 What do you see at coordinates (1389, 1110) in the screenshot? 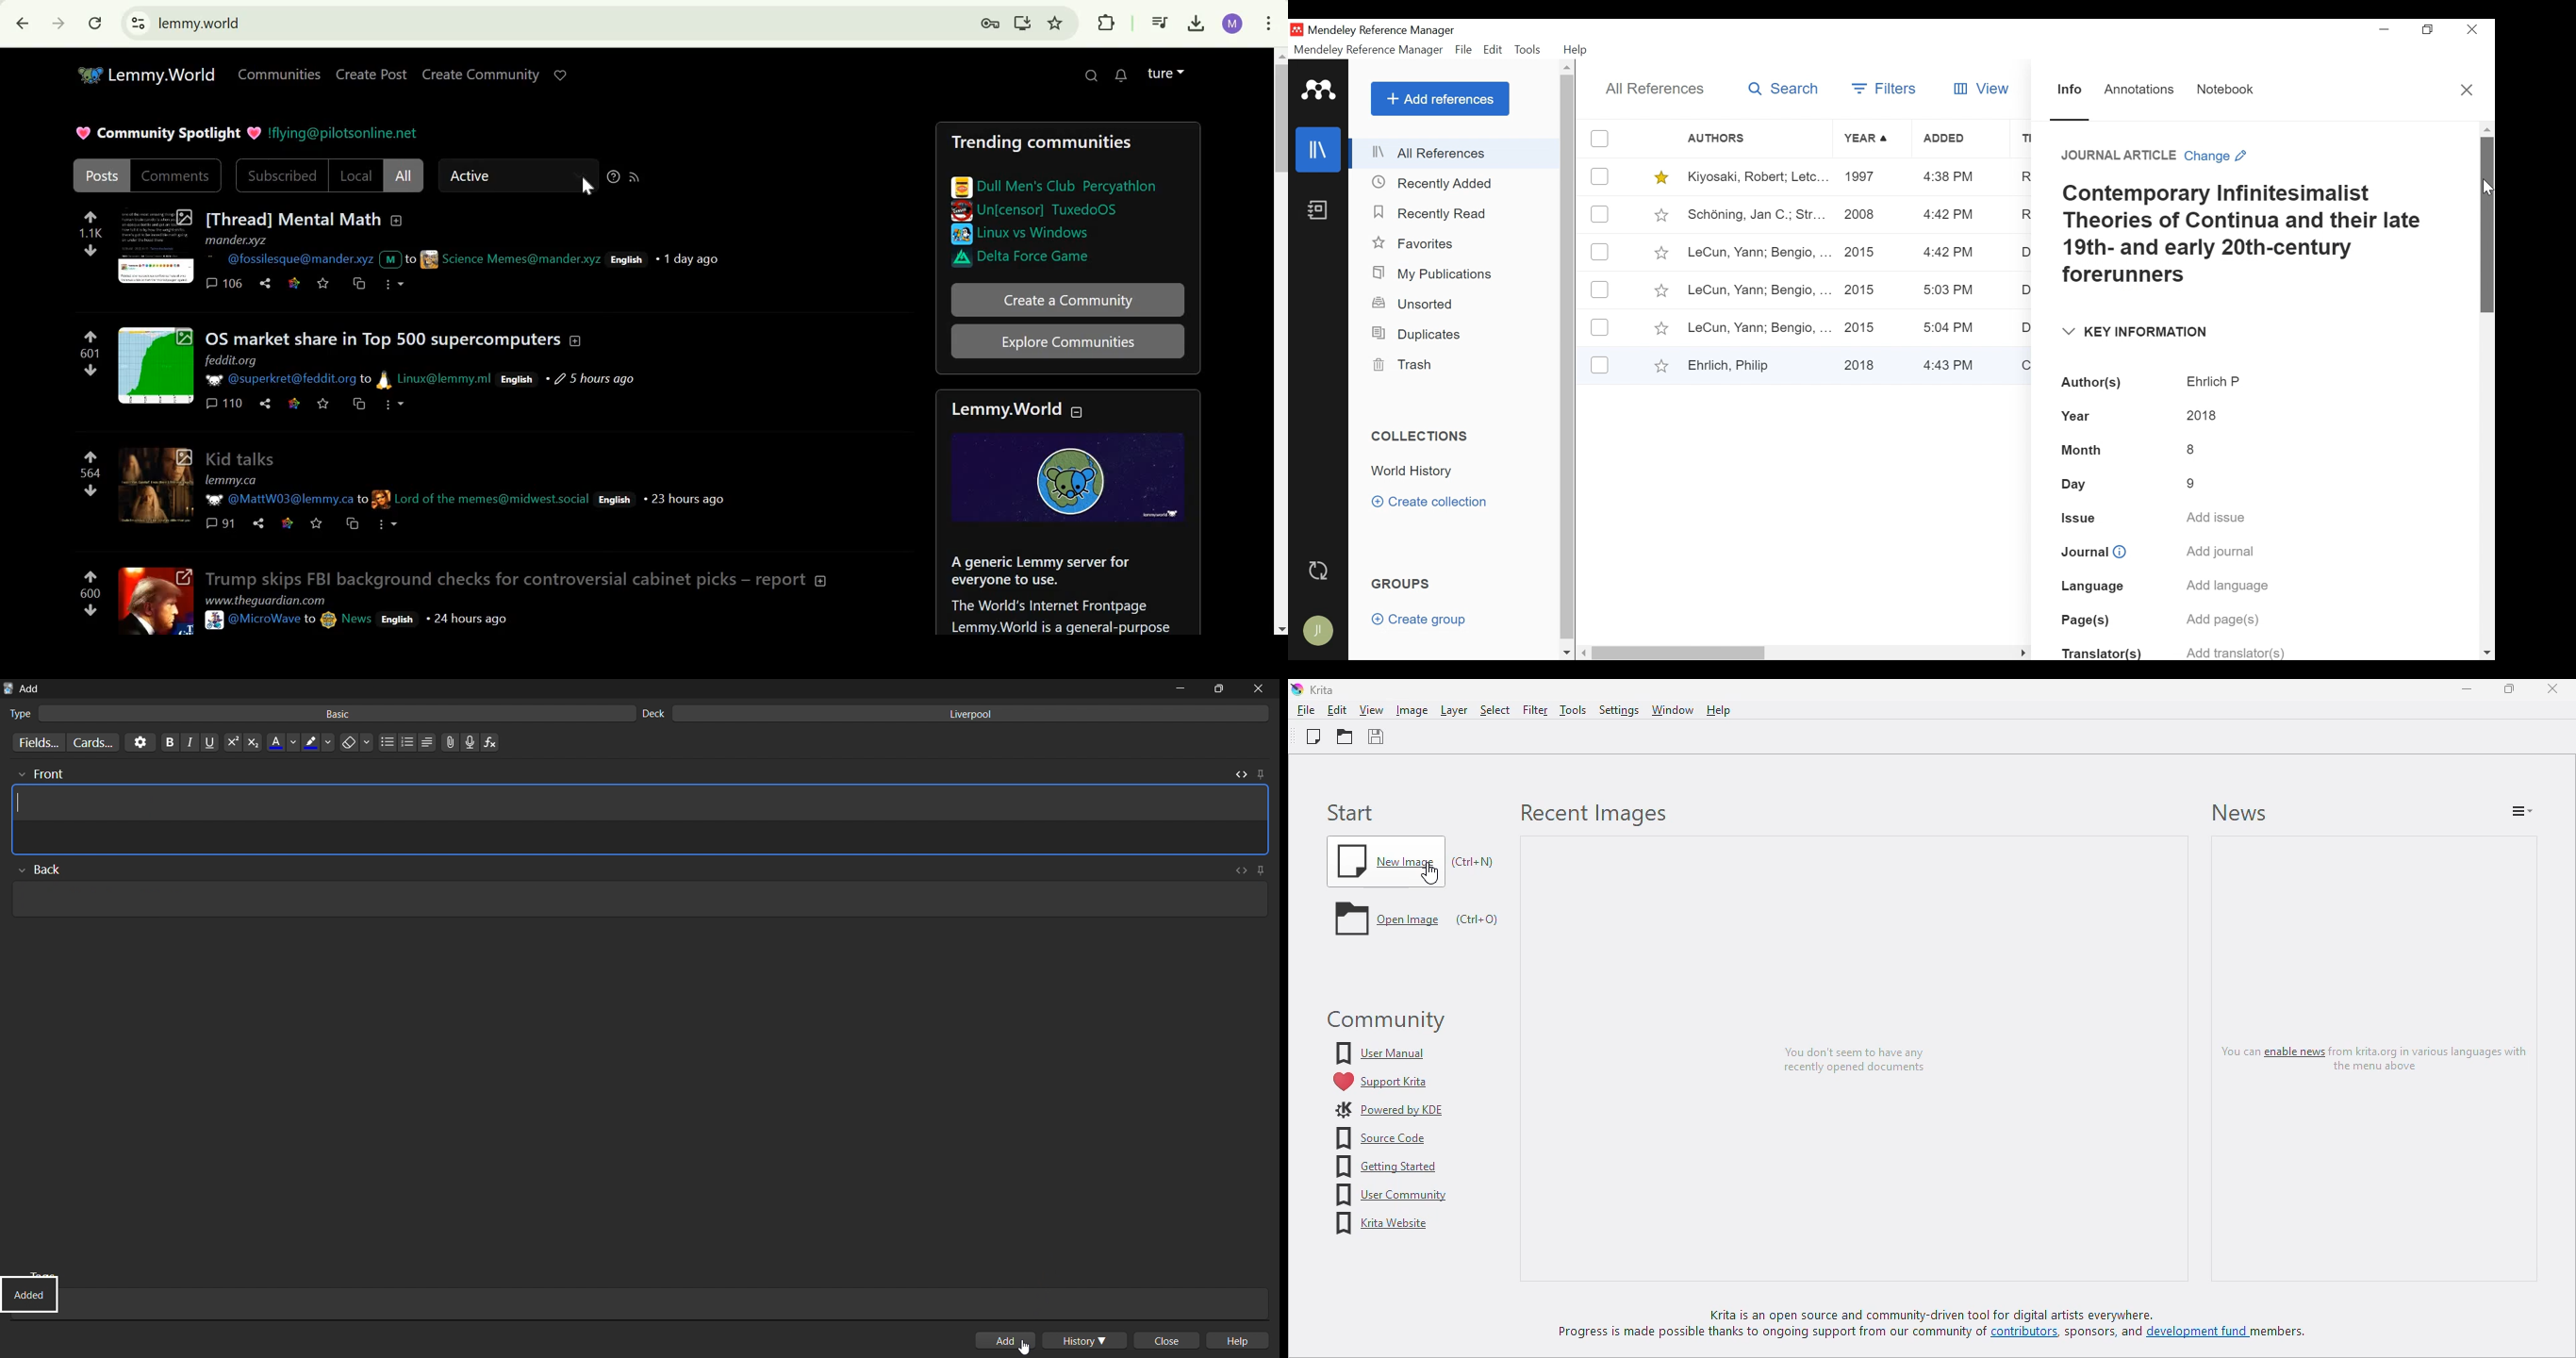
I see `powered by KDE` at bounding box center [1389, 1110].